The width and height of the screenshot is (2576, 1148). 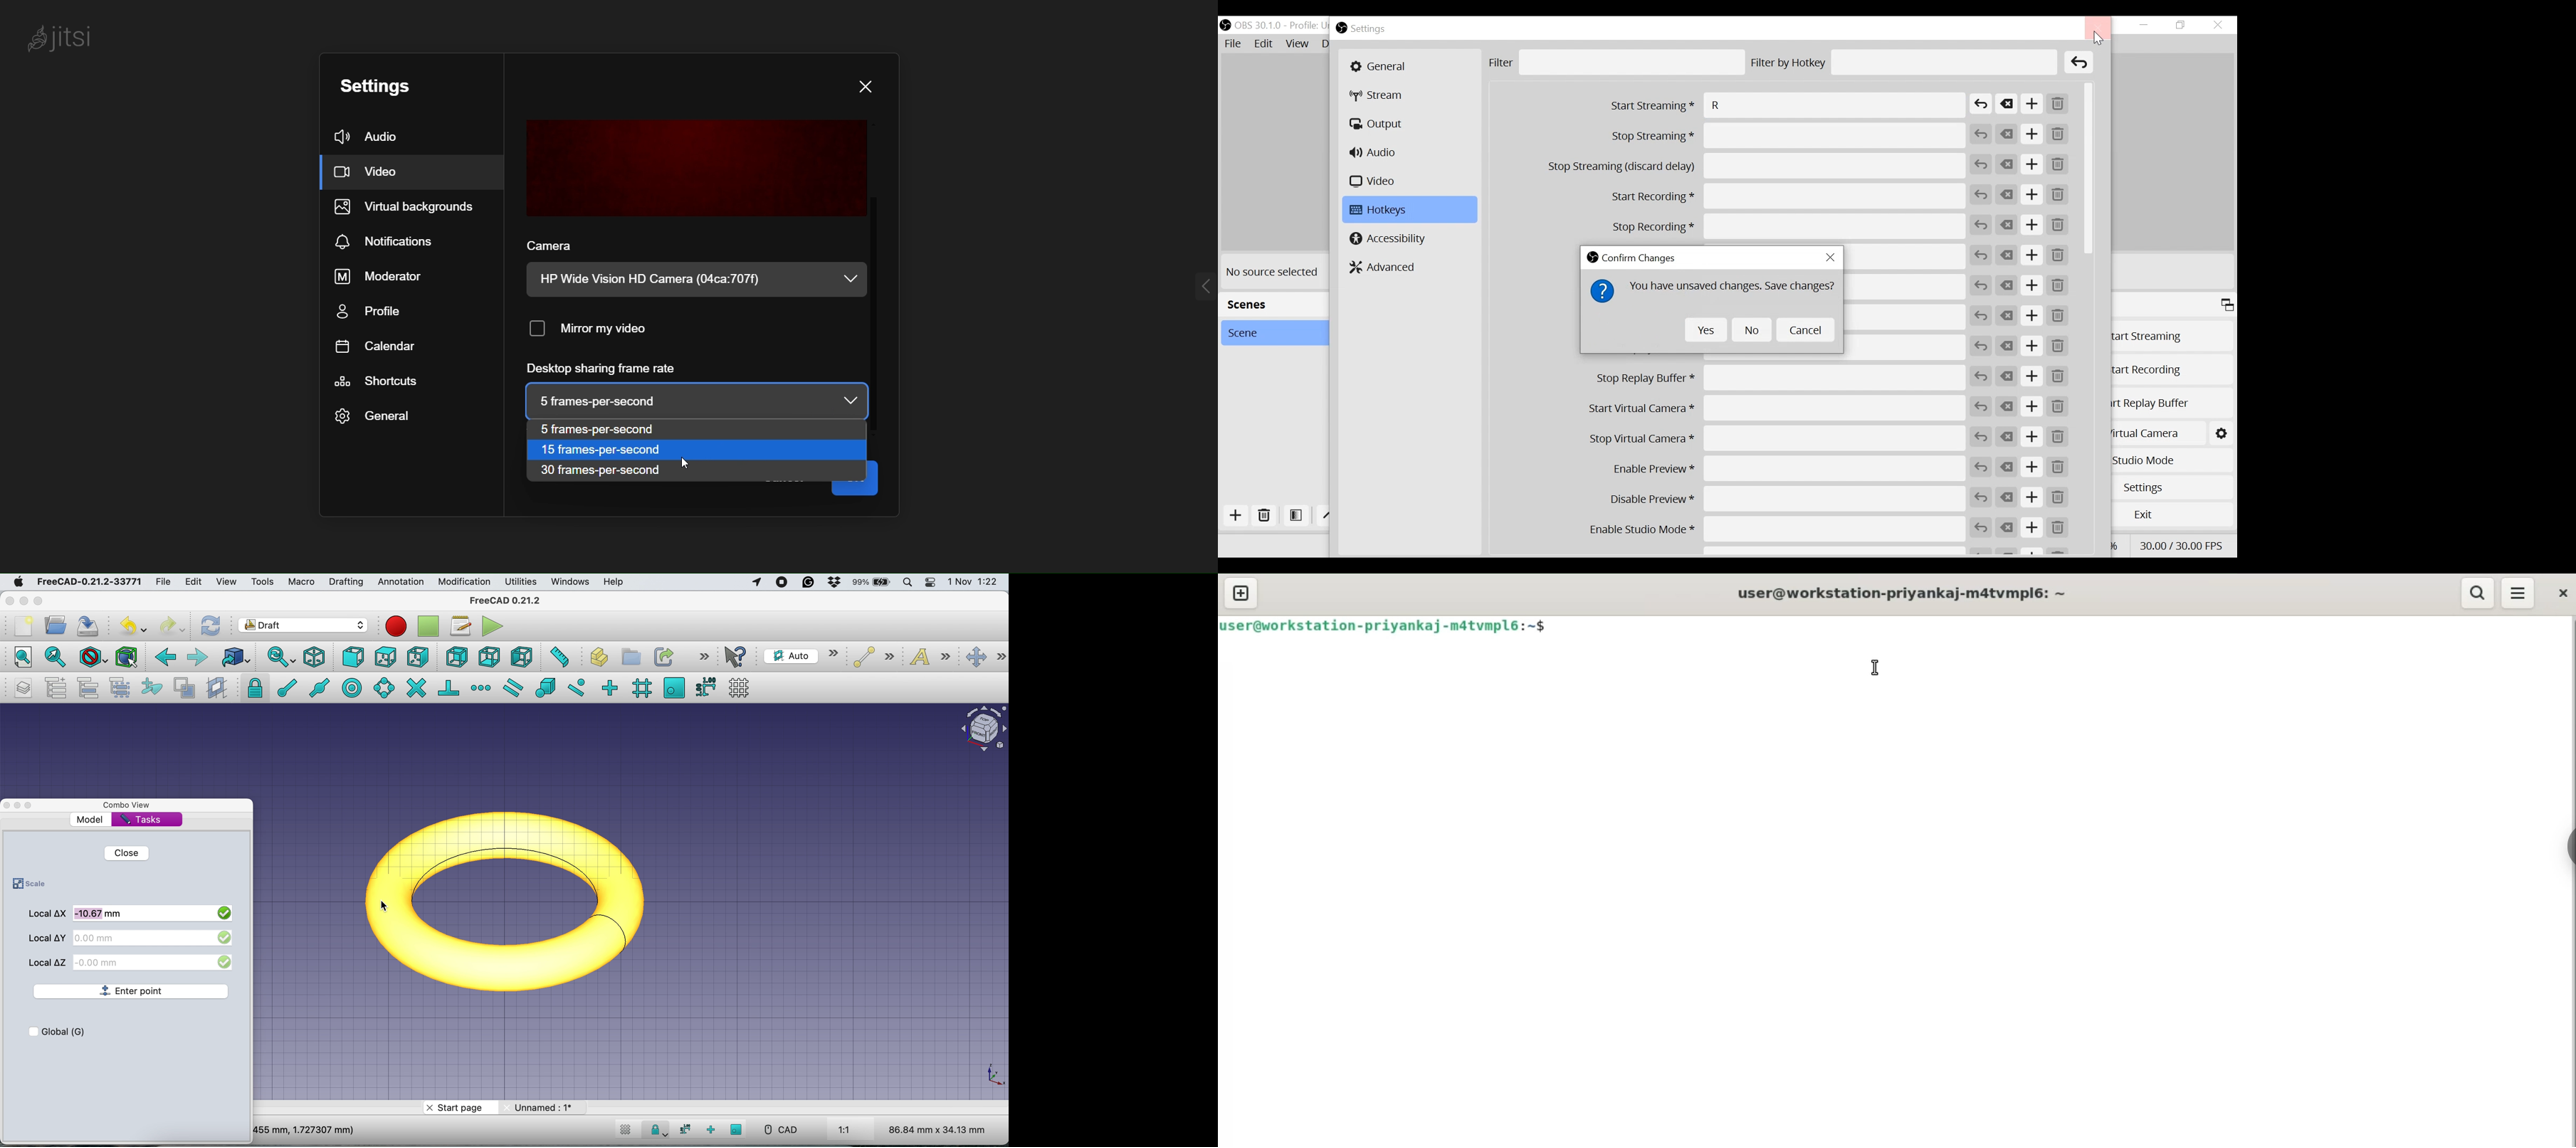 I want to click on snap lock, so click(x=251, y=688).